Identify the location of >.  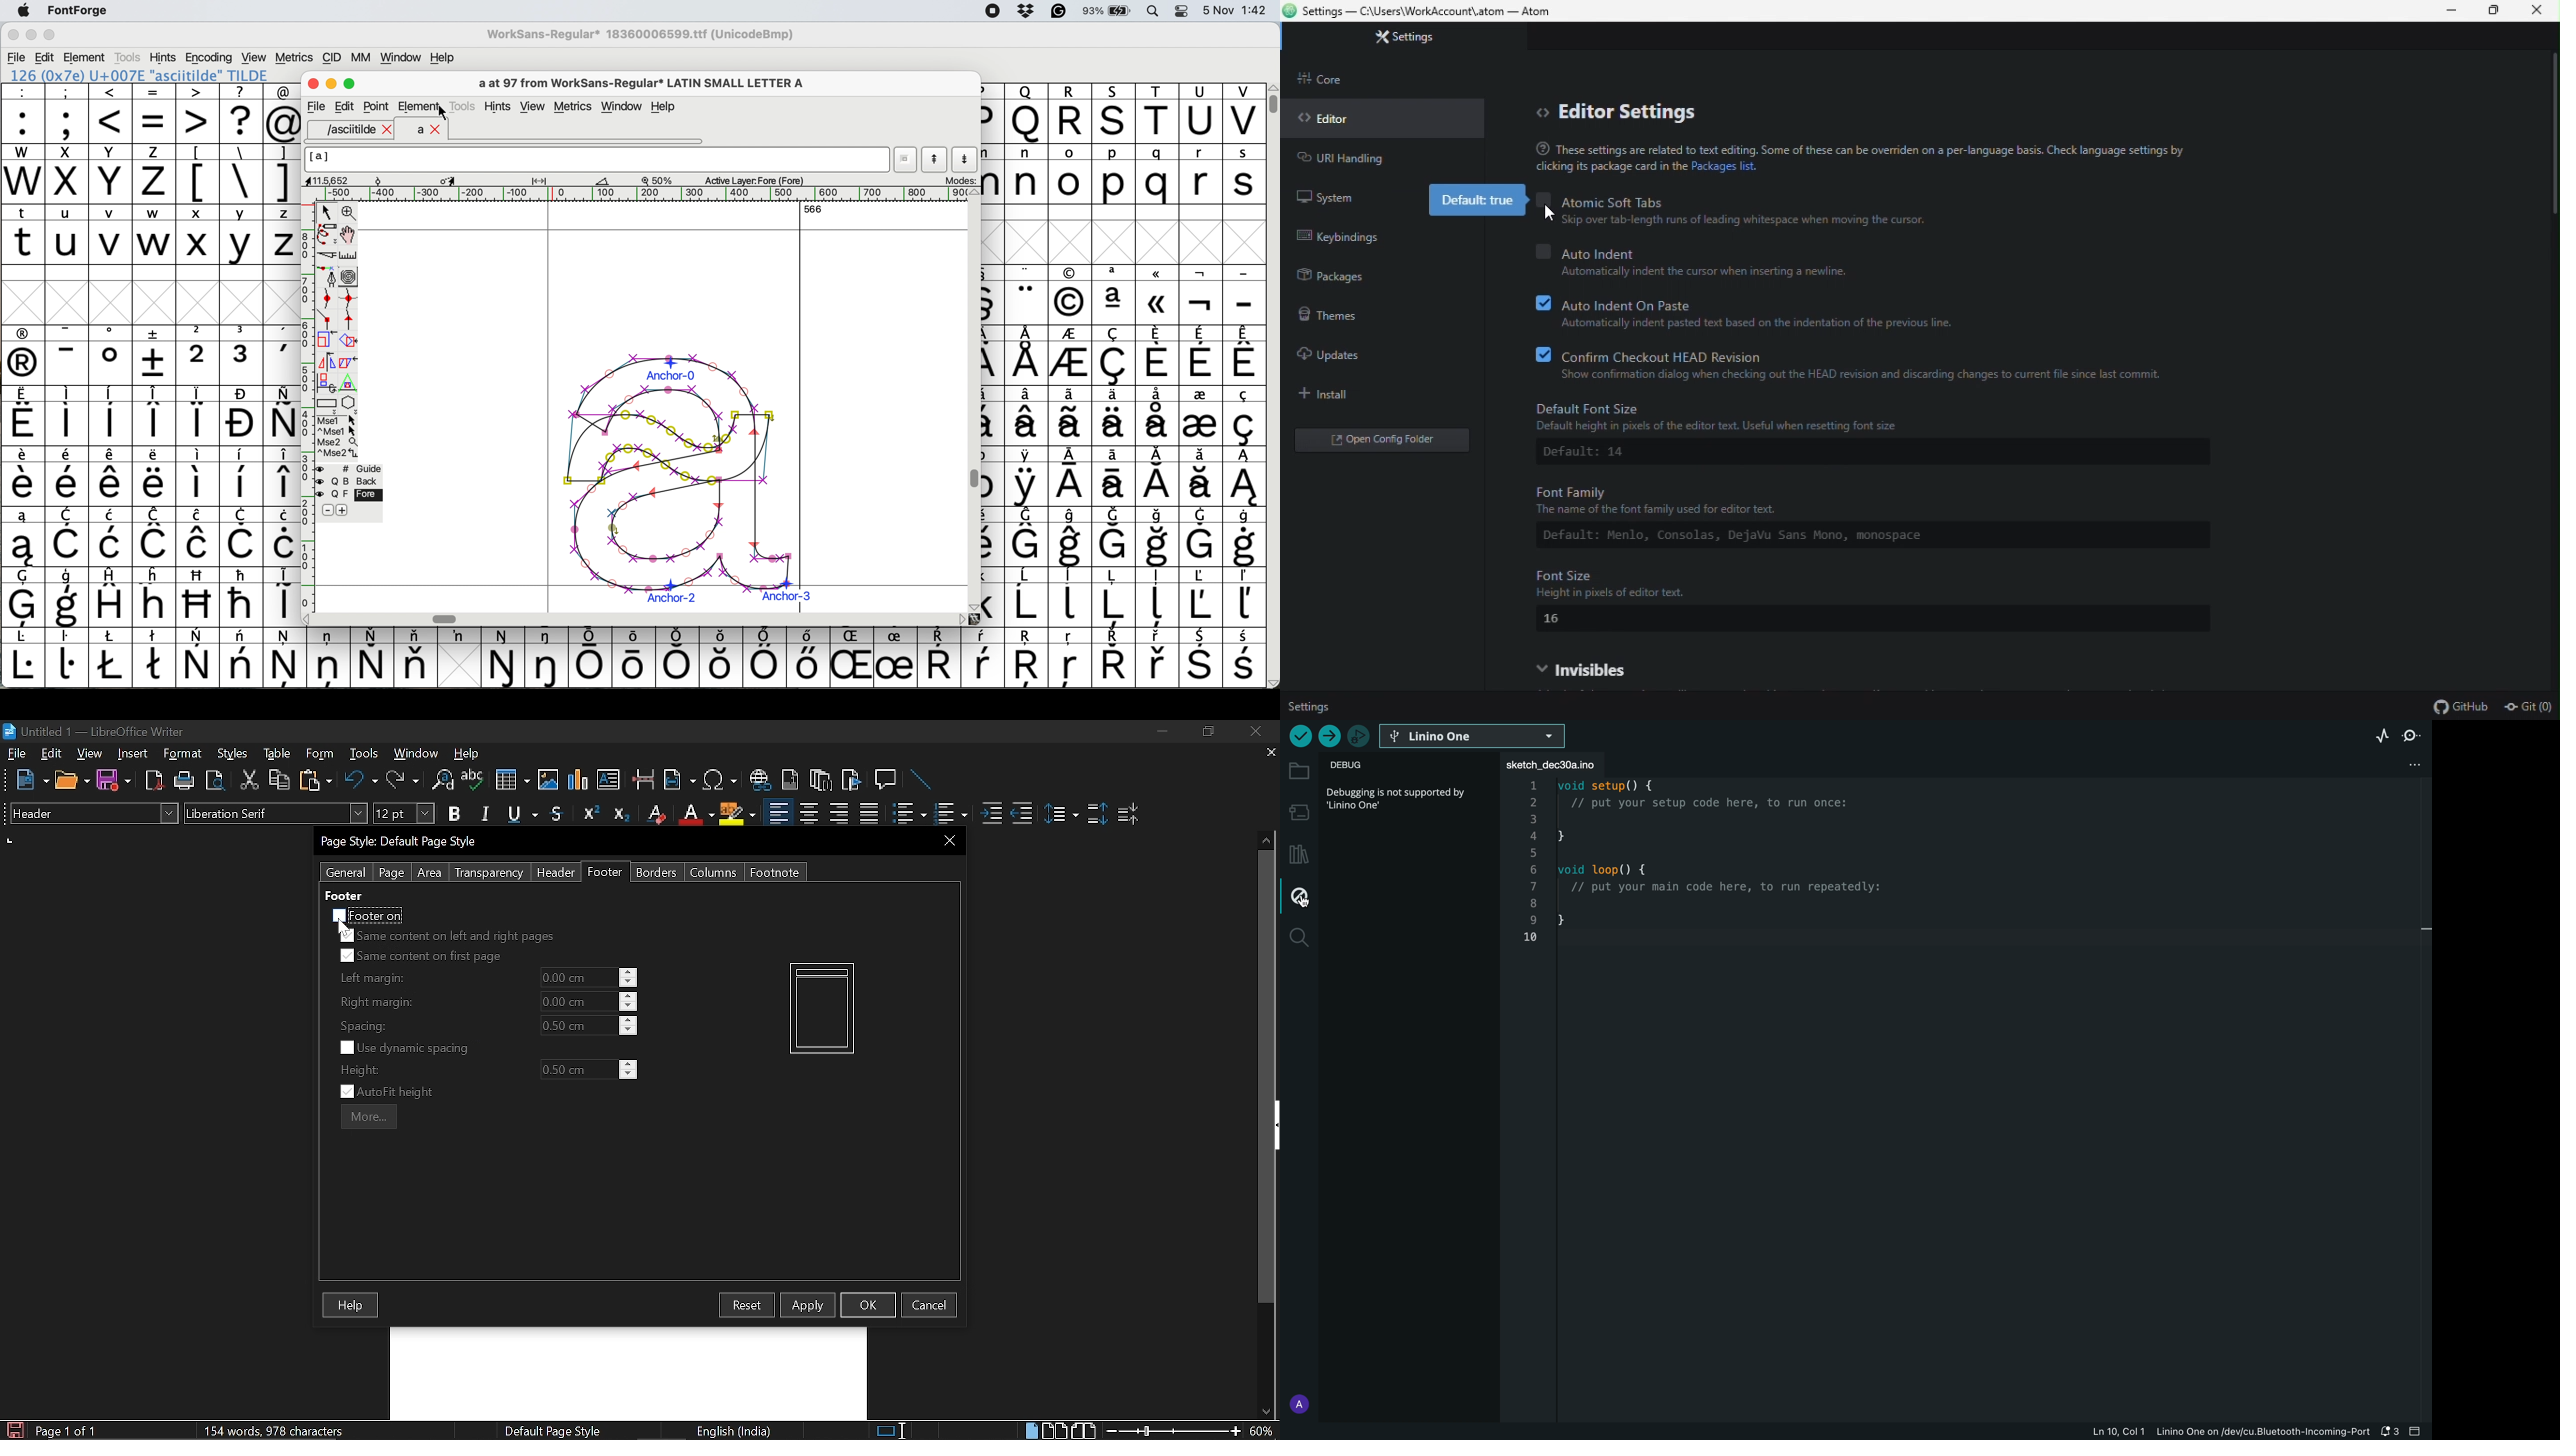
(198, 113).